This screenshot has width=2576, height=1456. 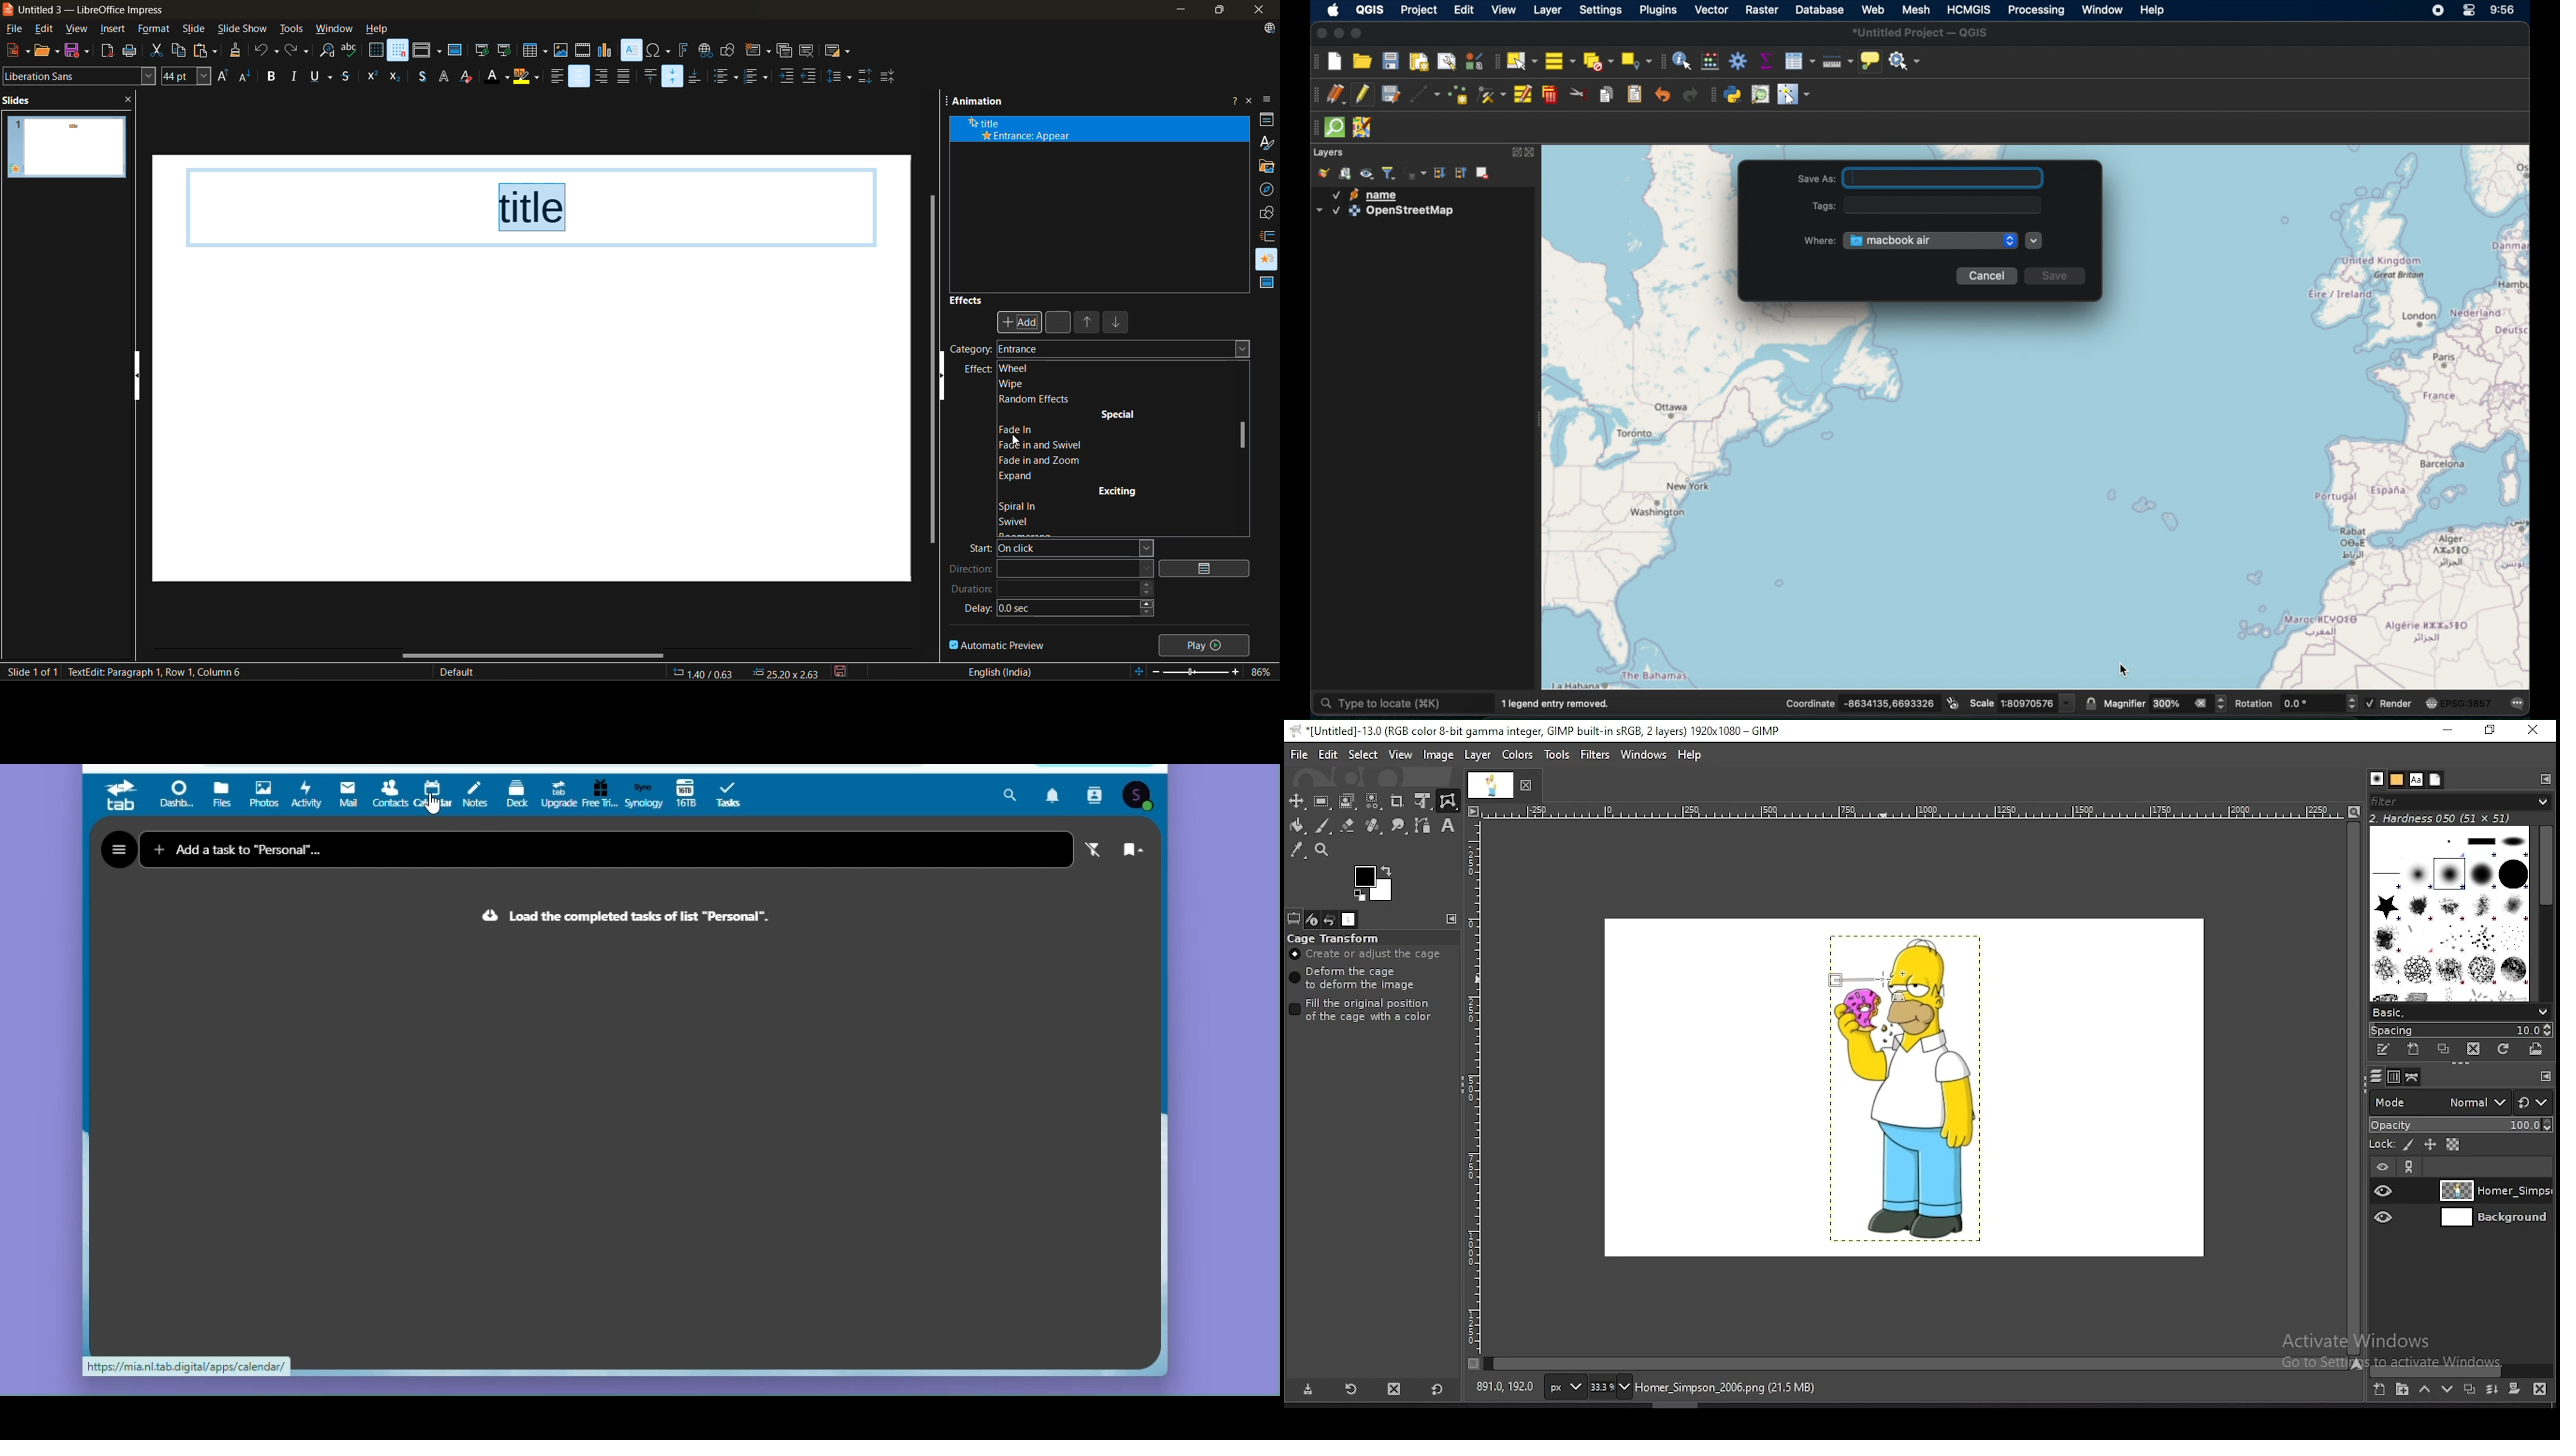 What do you see at coordinates (1448, 801) in the screenshot?
I see `cage transform tool` at bounding box center [1448, 801].